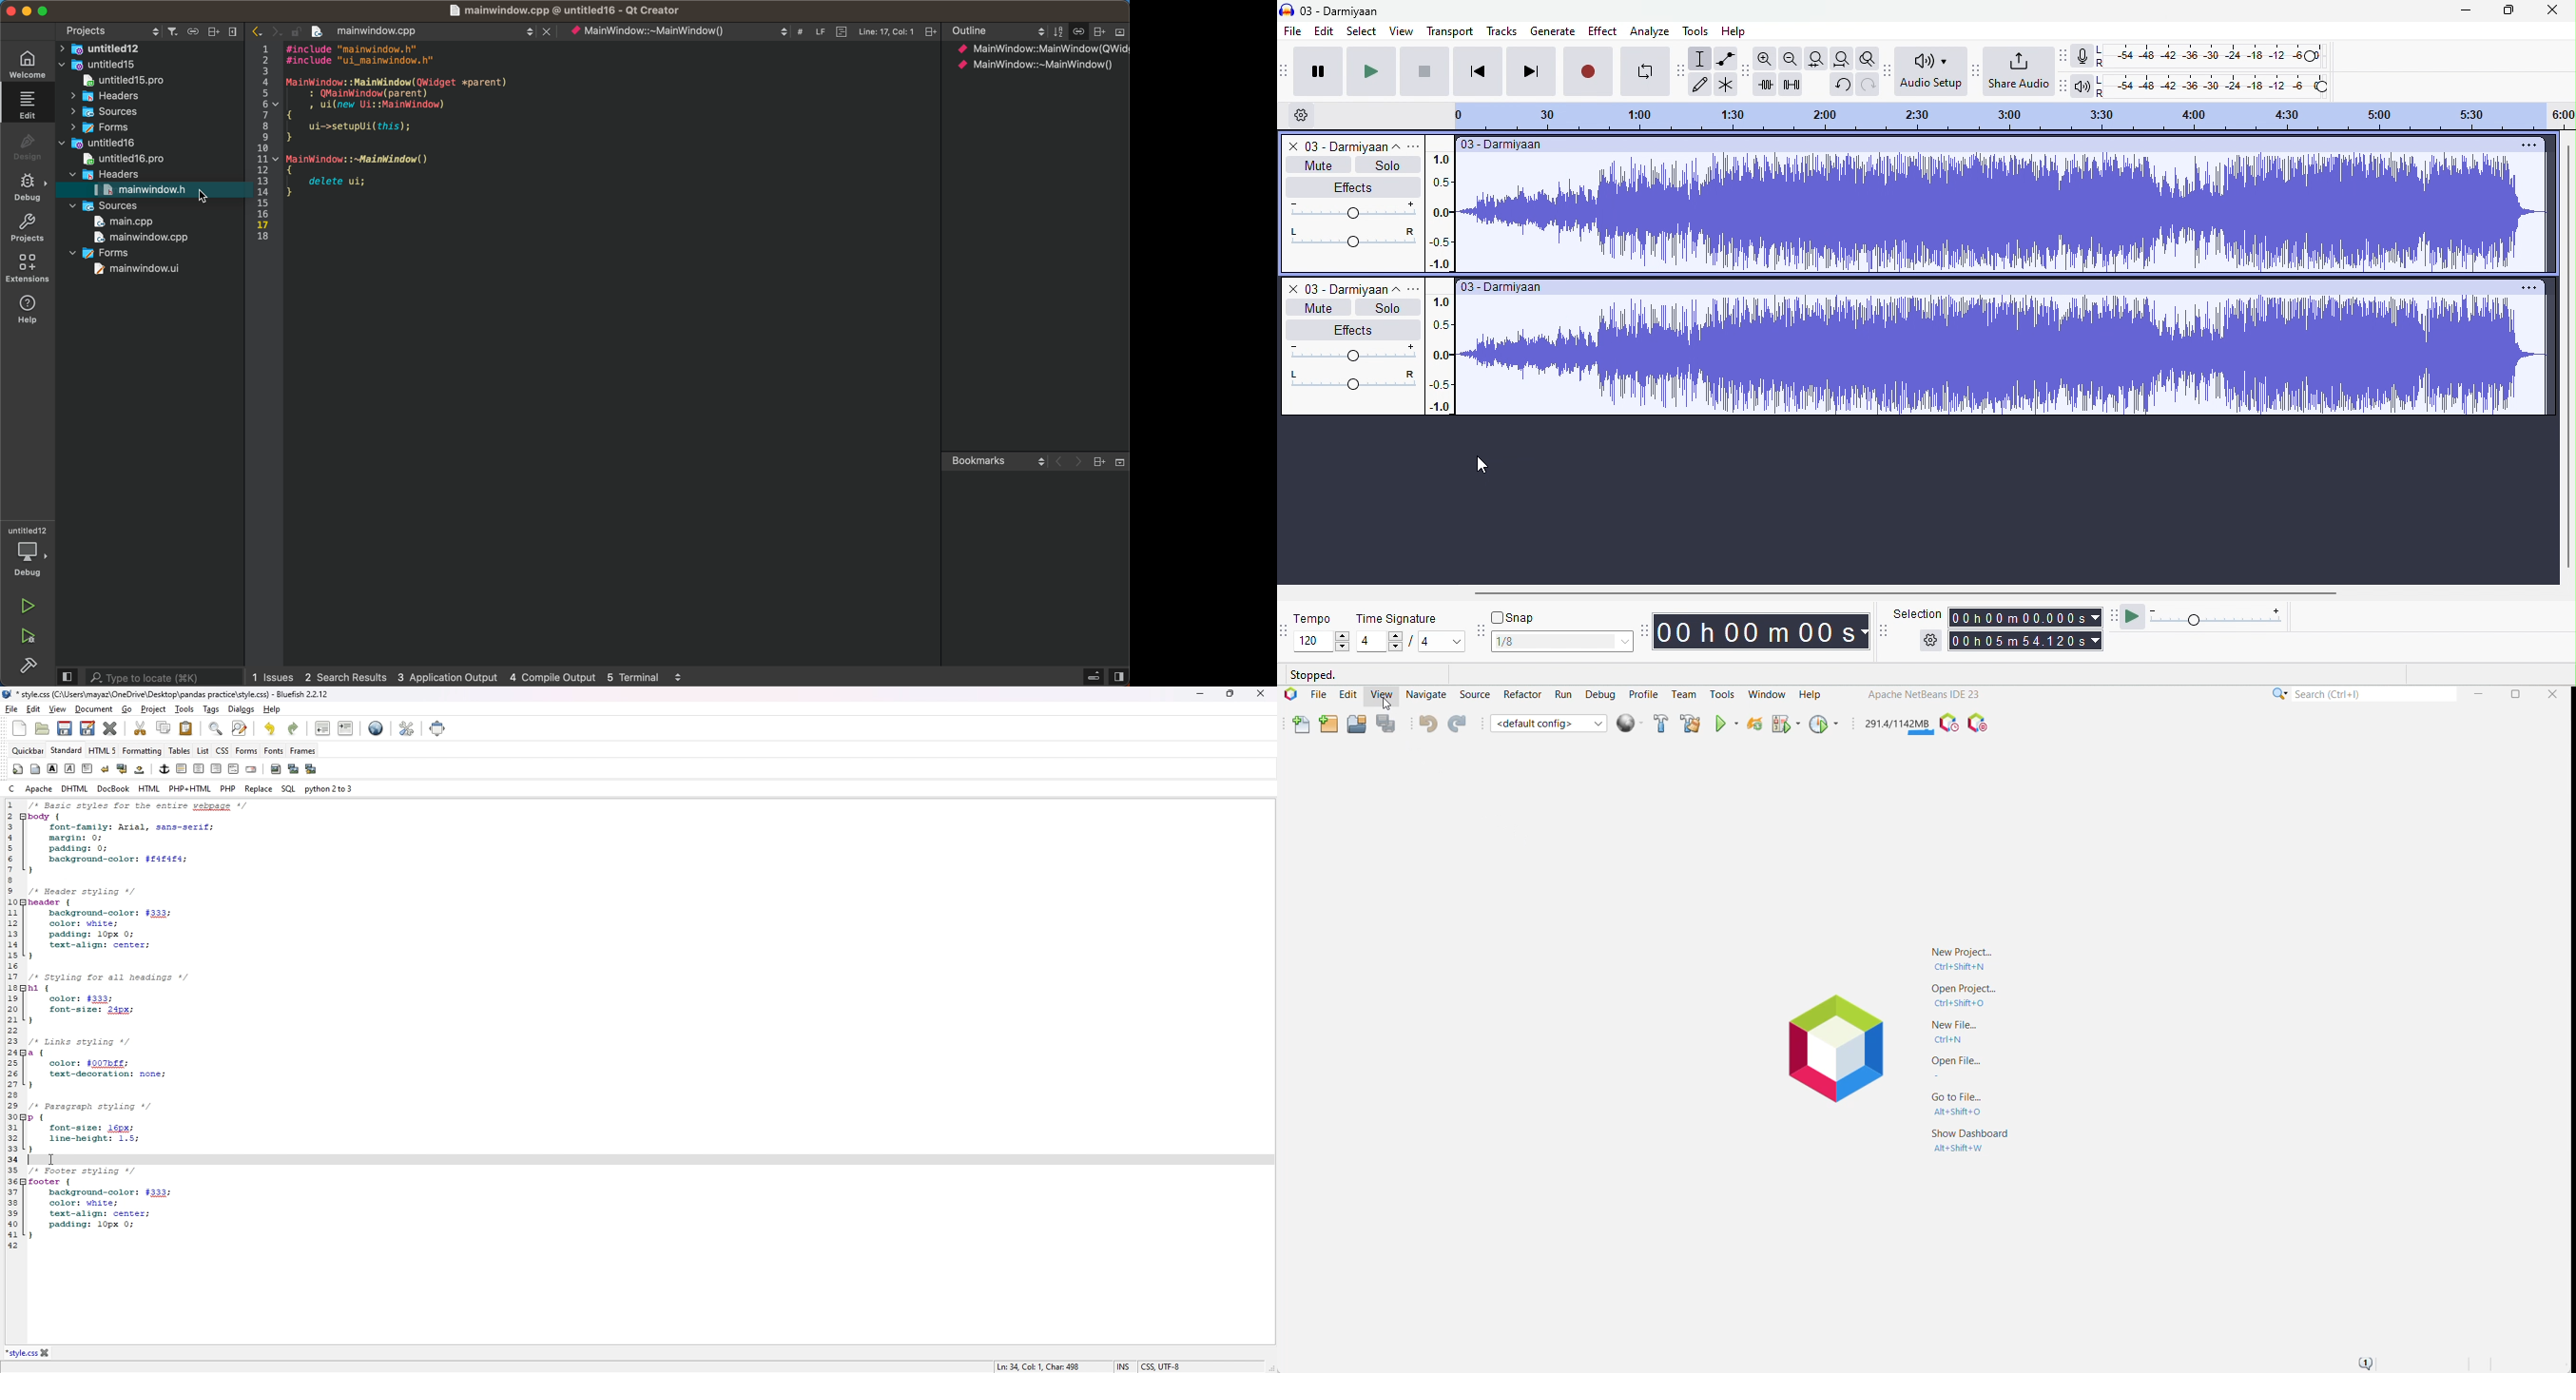  I want to click on pan, so click(1353, 239).